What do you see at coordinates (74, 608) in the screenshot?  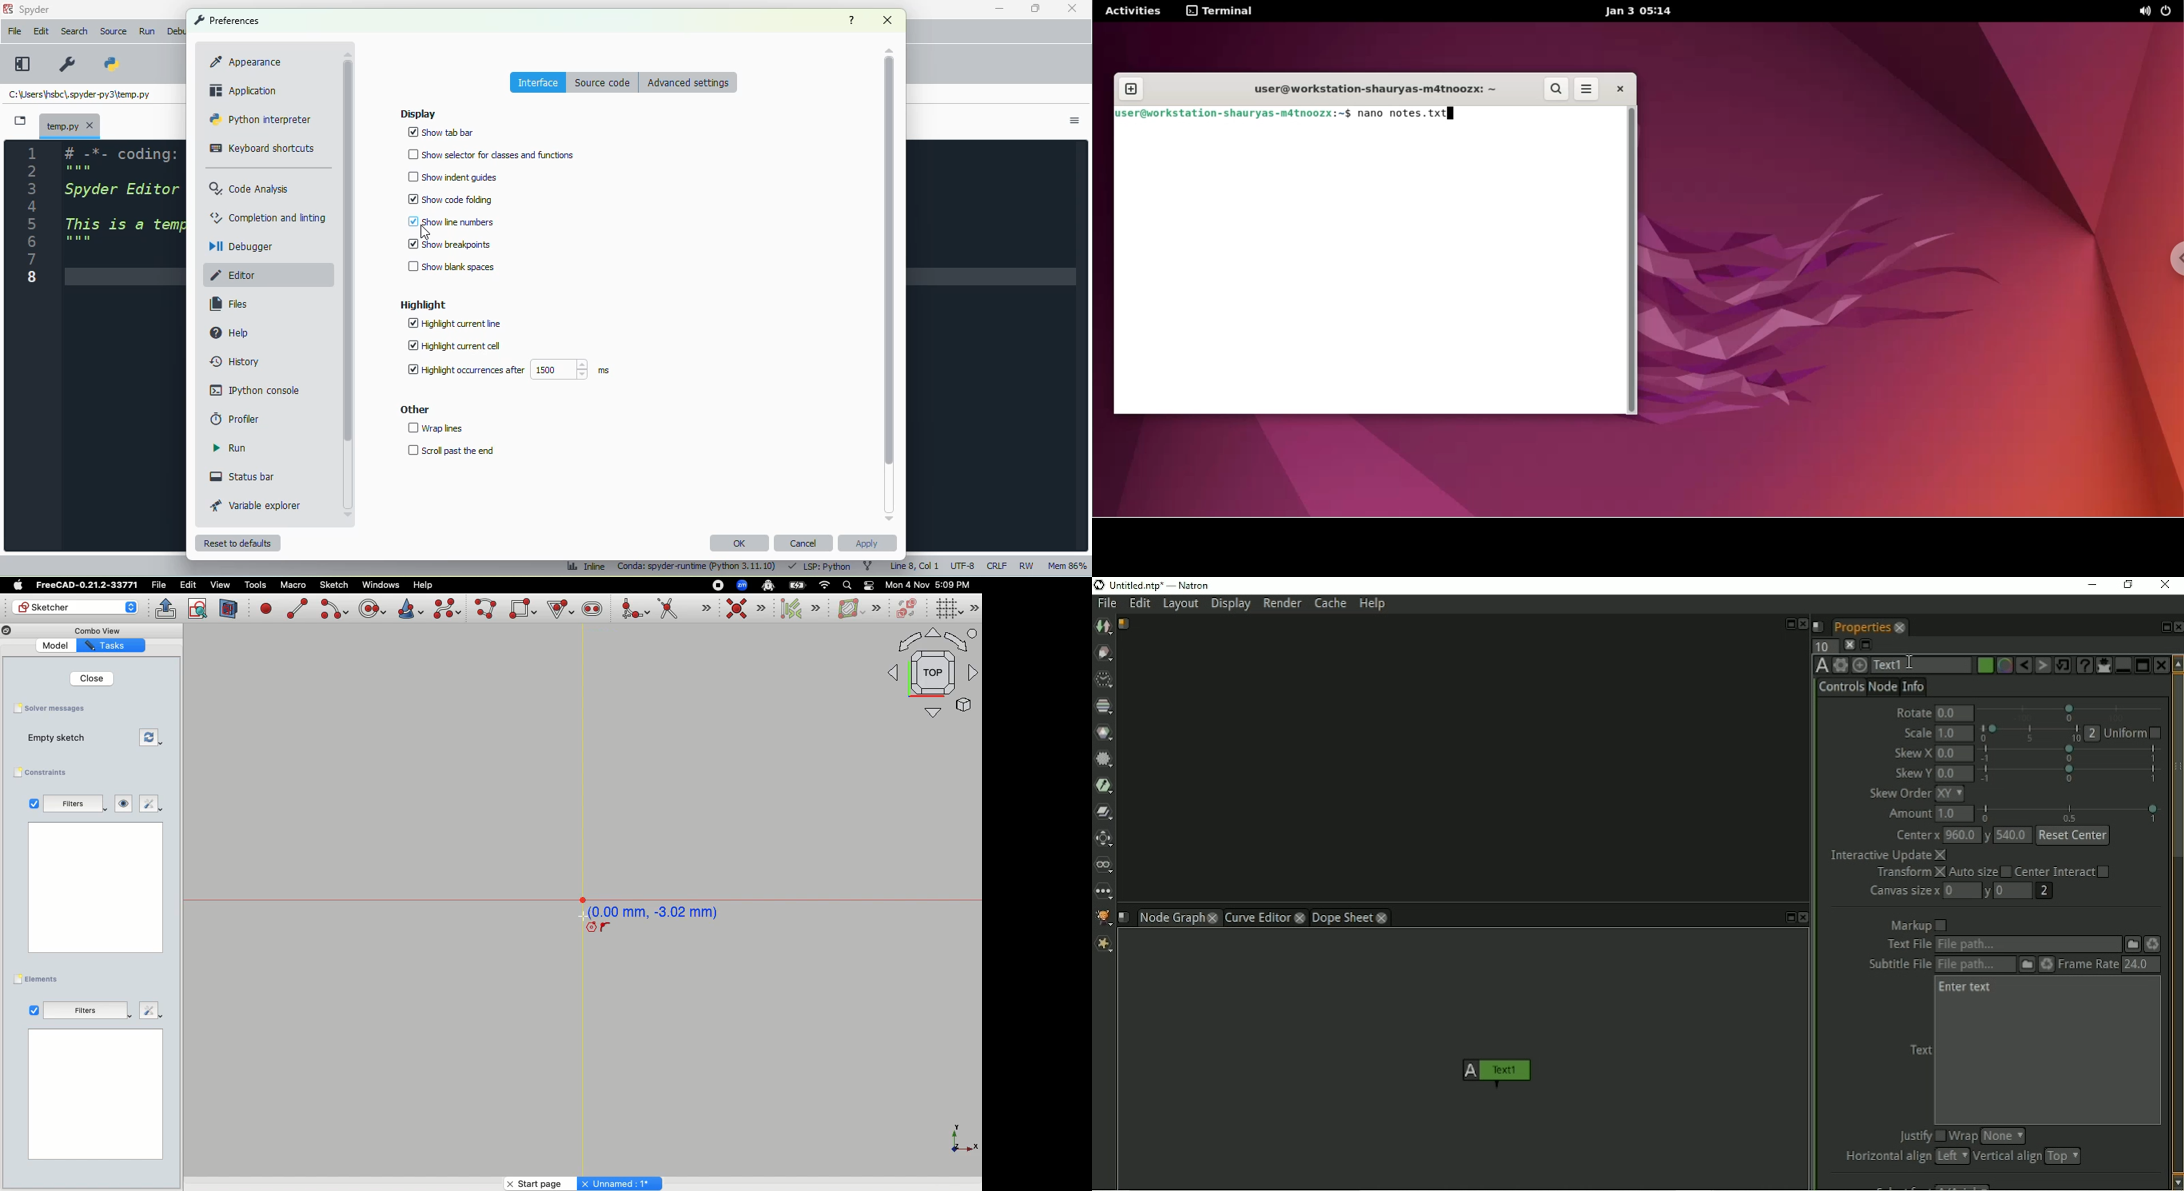 I see `Sketcher` at bounding box center [74, 608].